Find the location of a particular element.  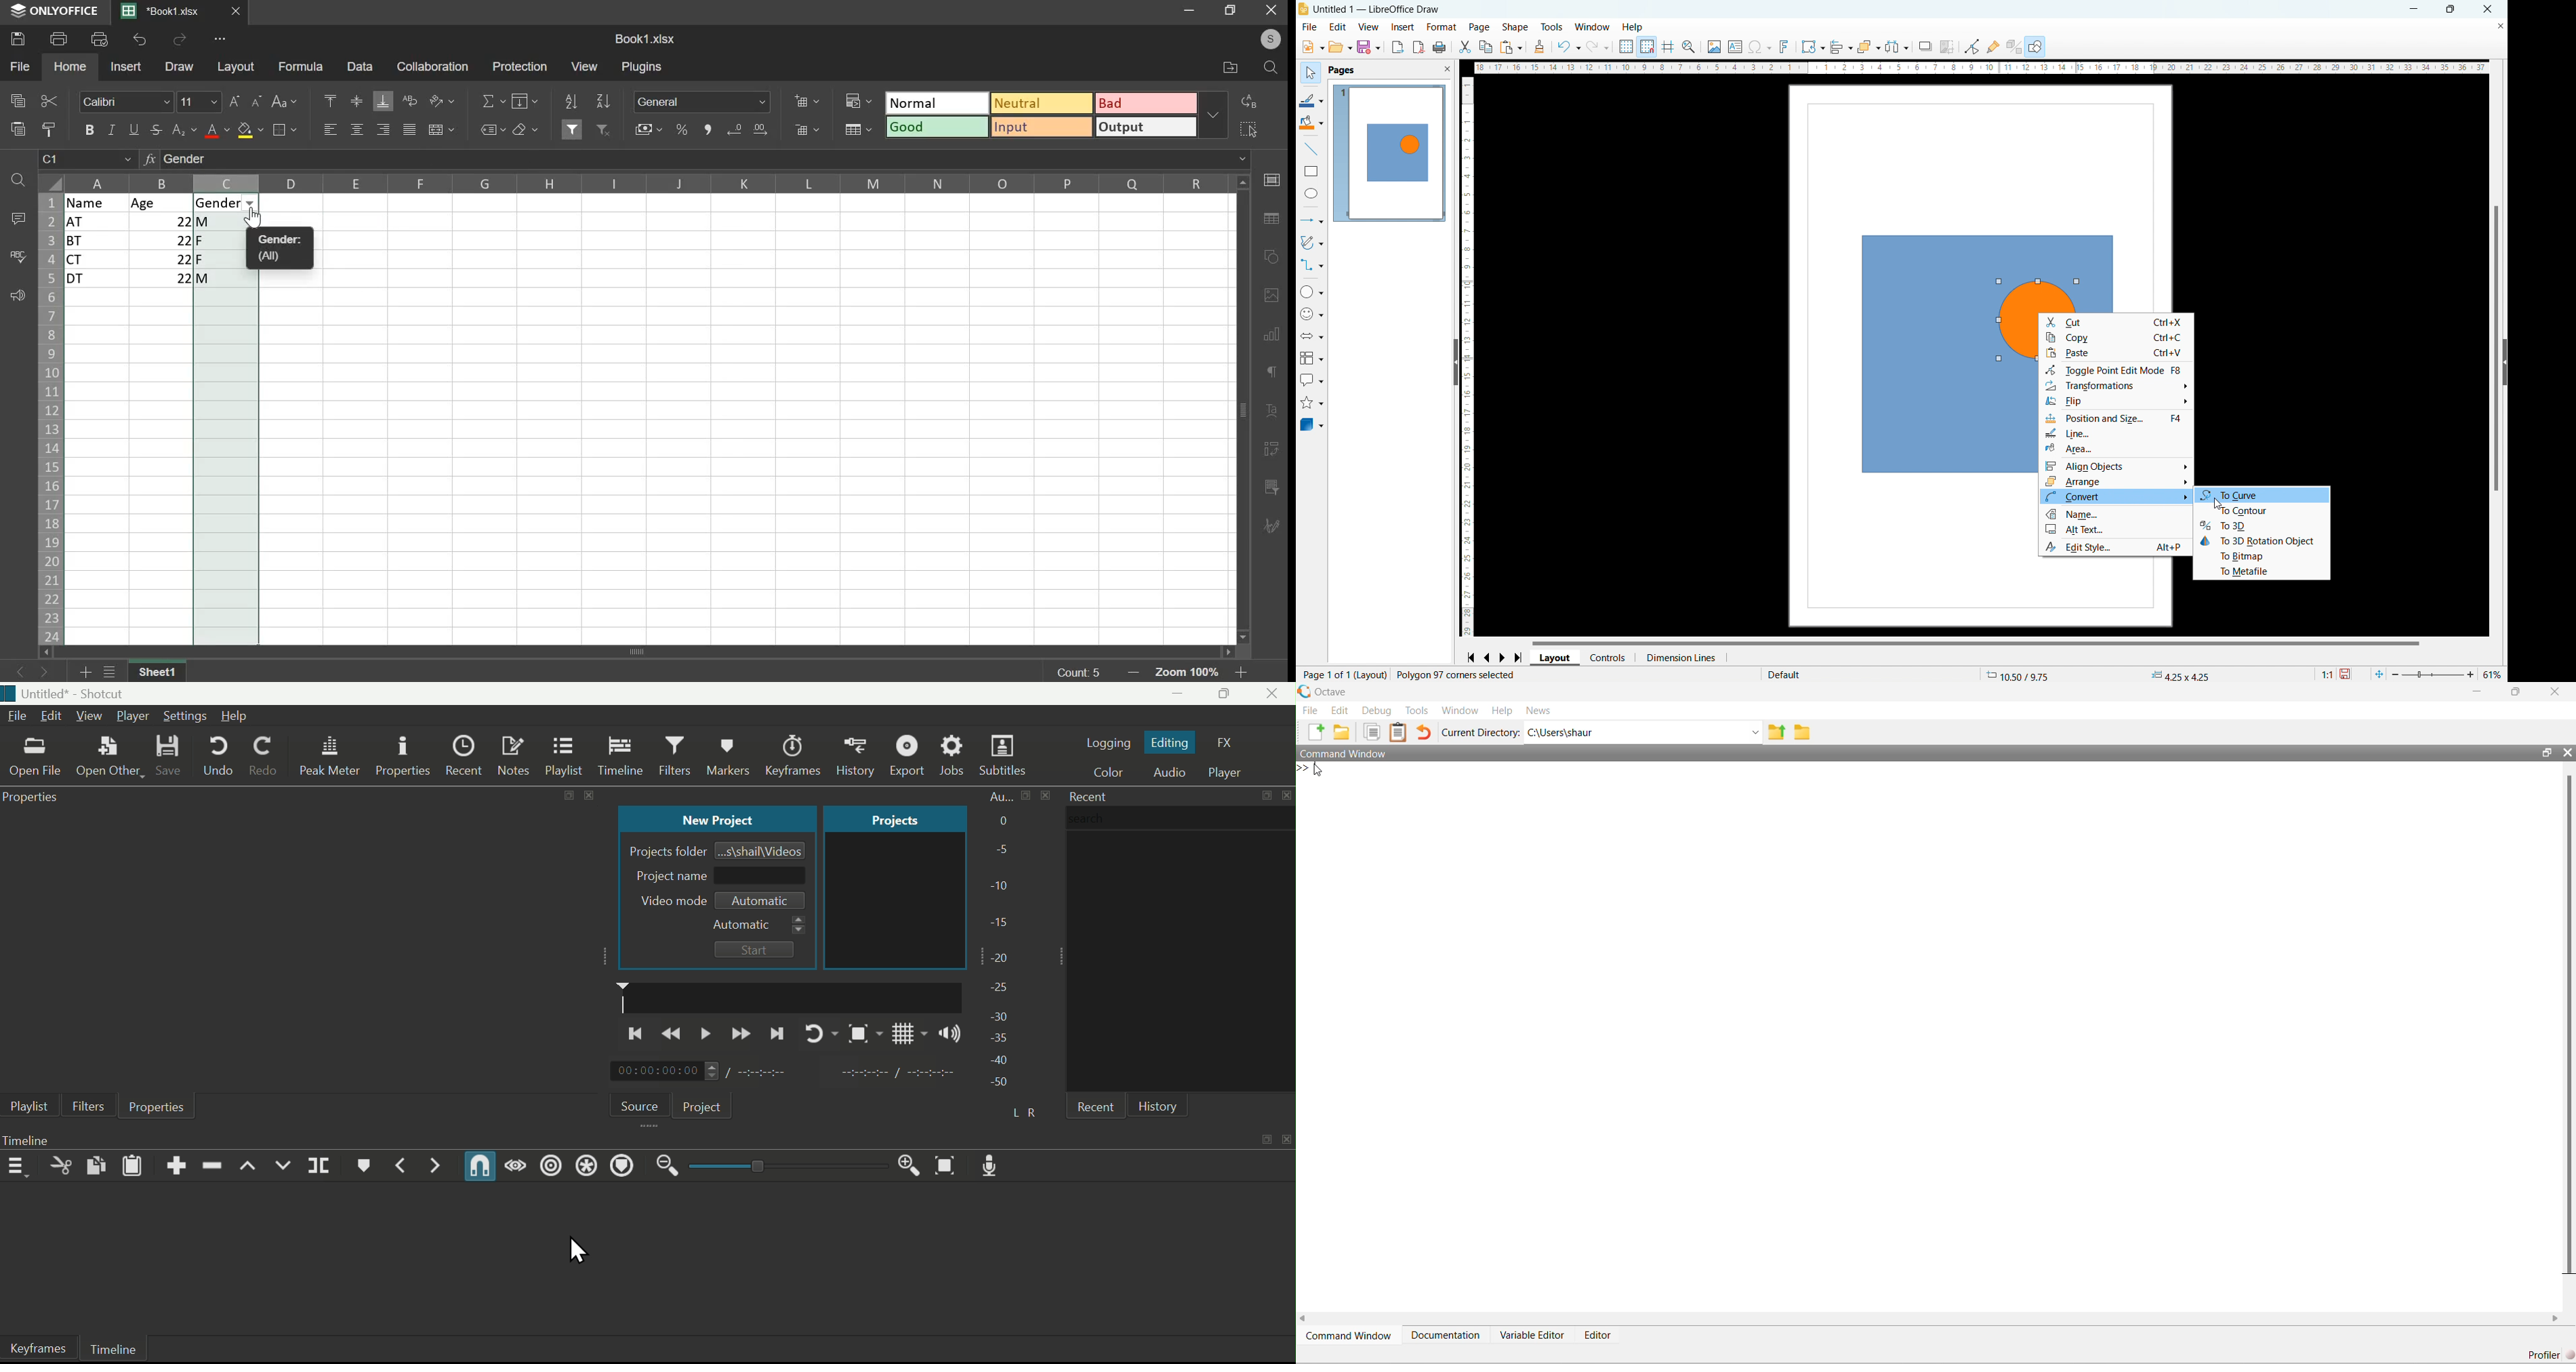

Video mode is located at coordinates (668, 901).